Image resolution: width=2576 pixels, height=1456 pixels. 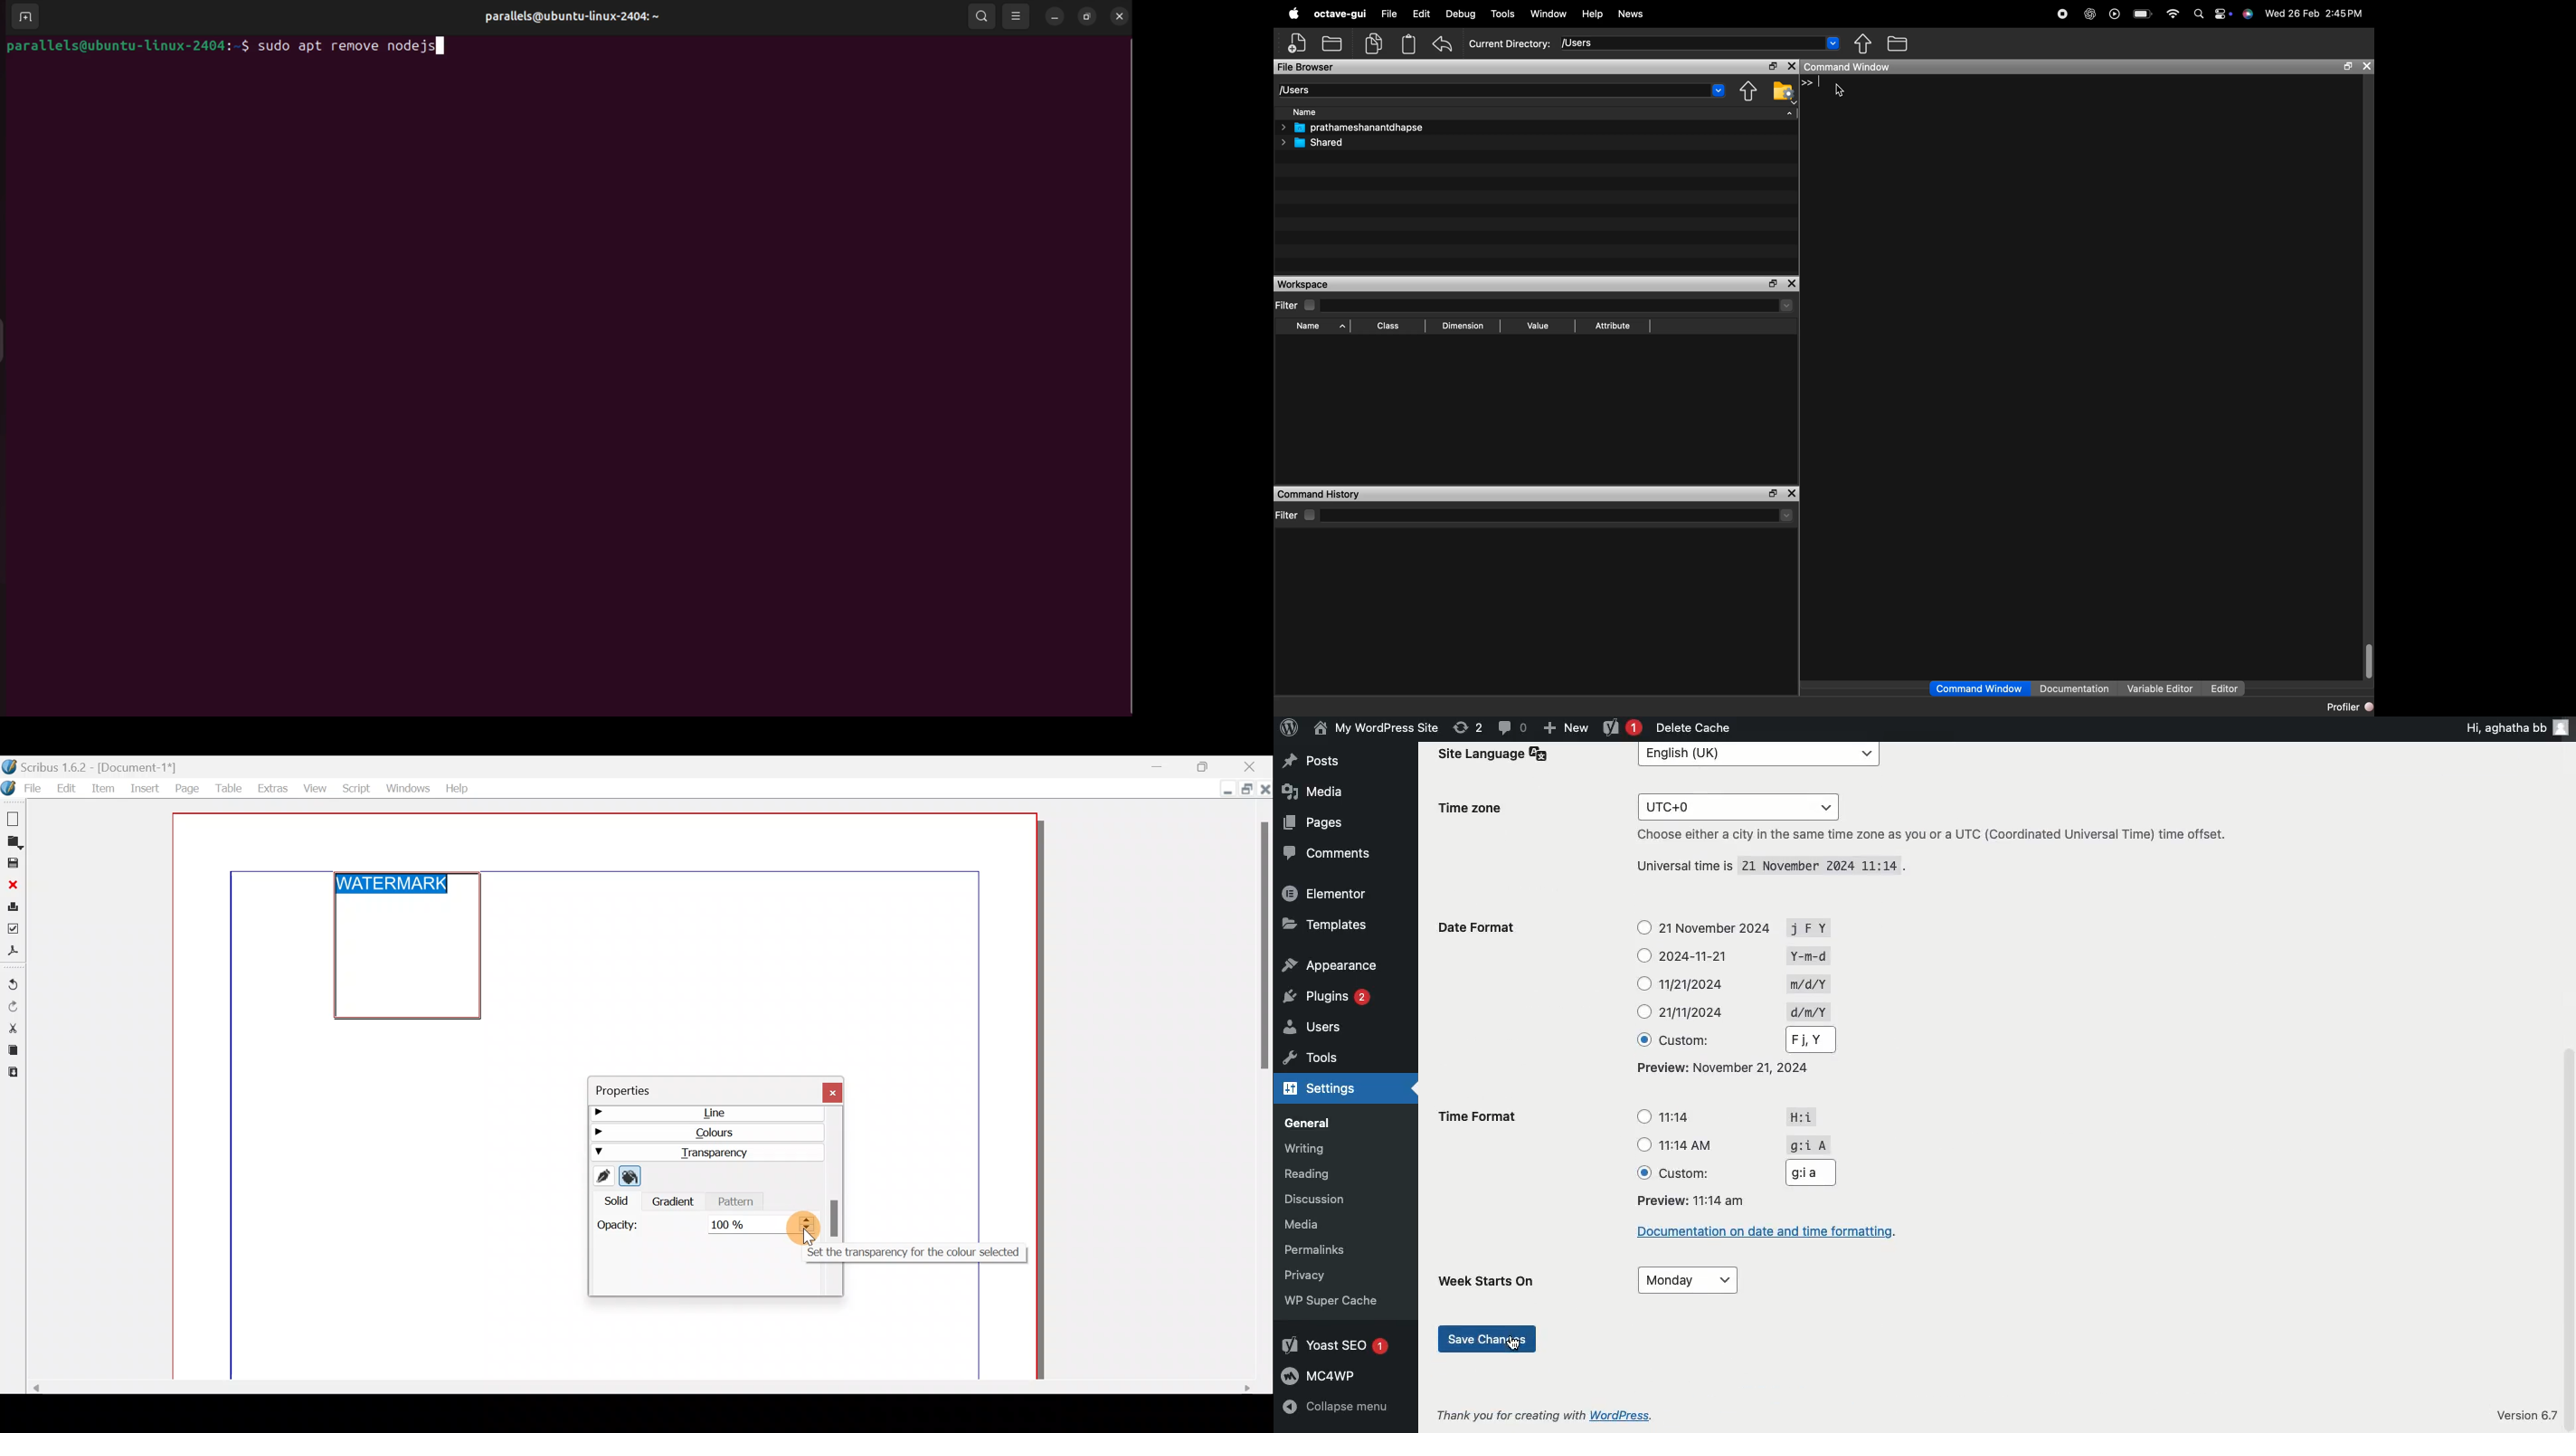 What do you see at coordinates (1791, 66) in the screenshot?
I see `close` at bounding box center [1791, 66].